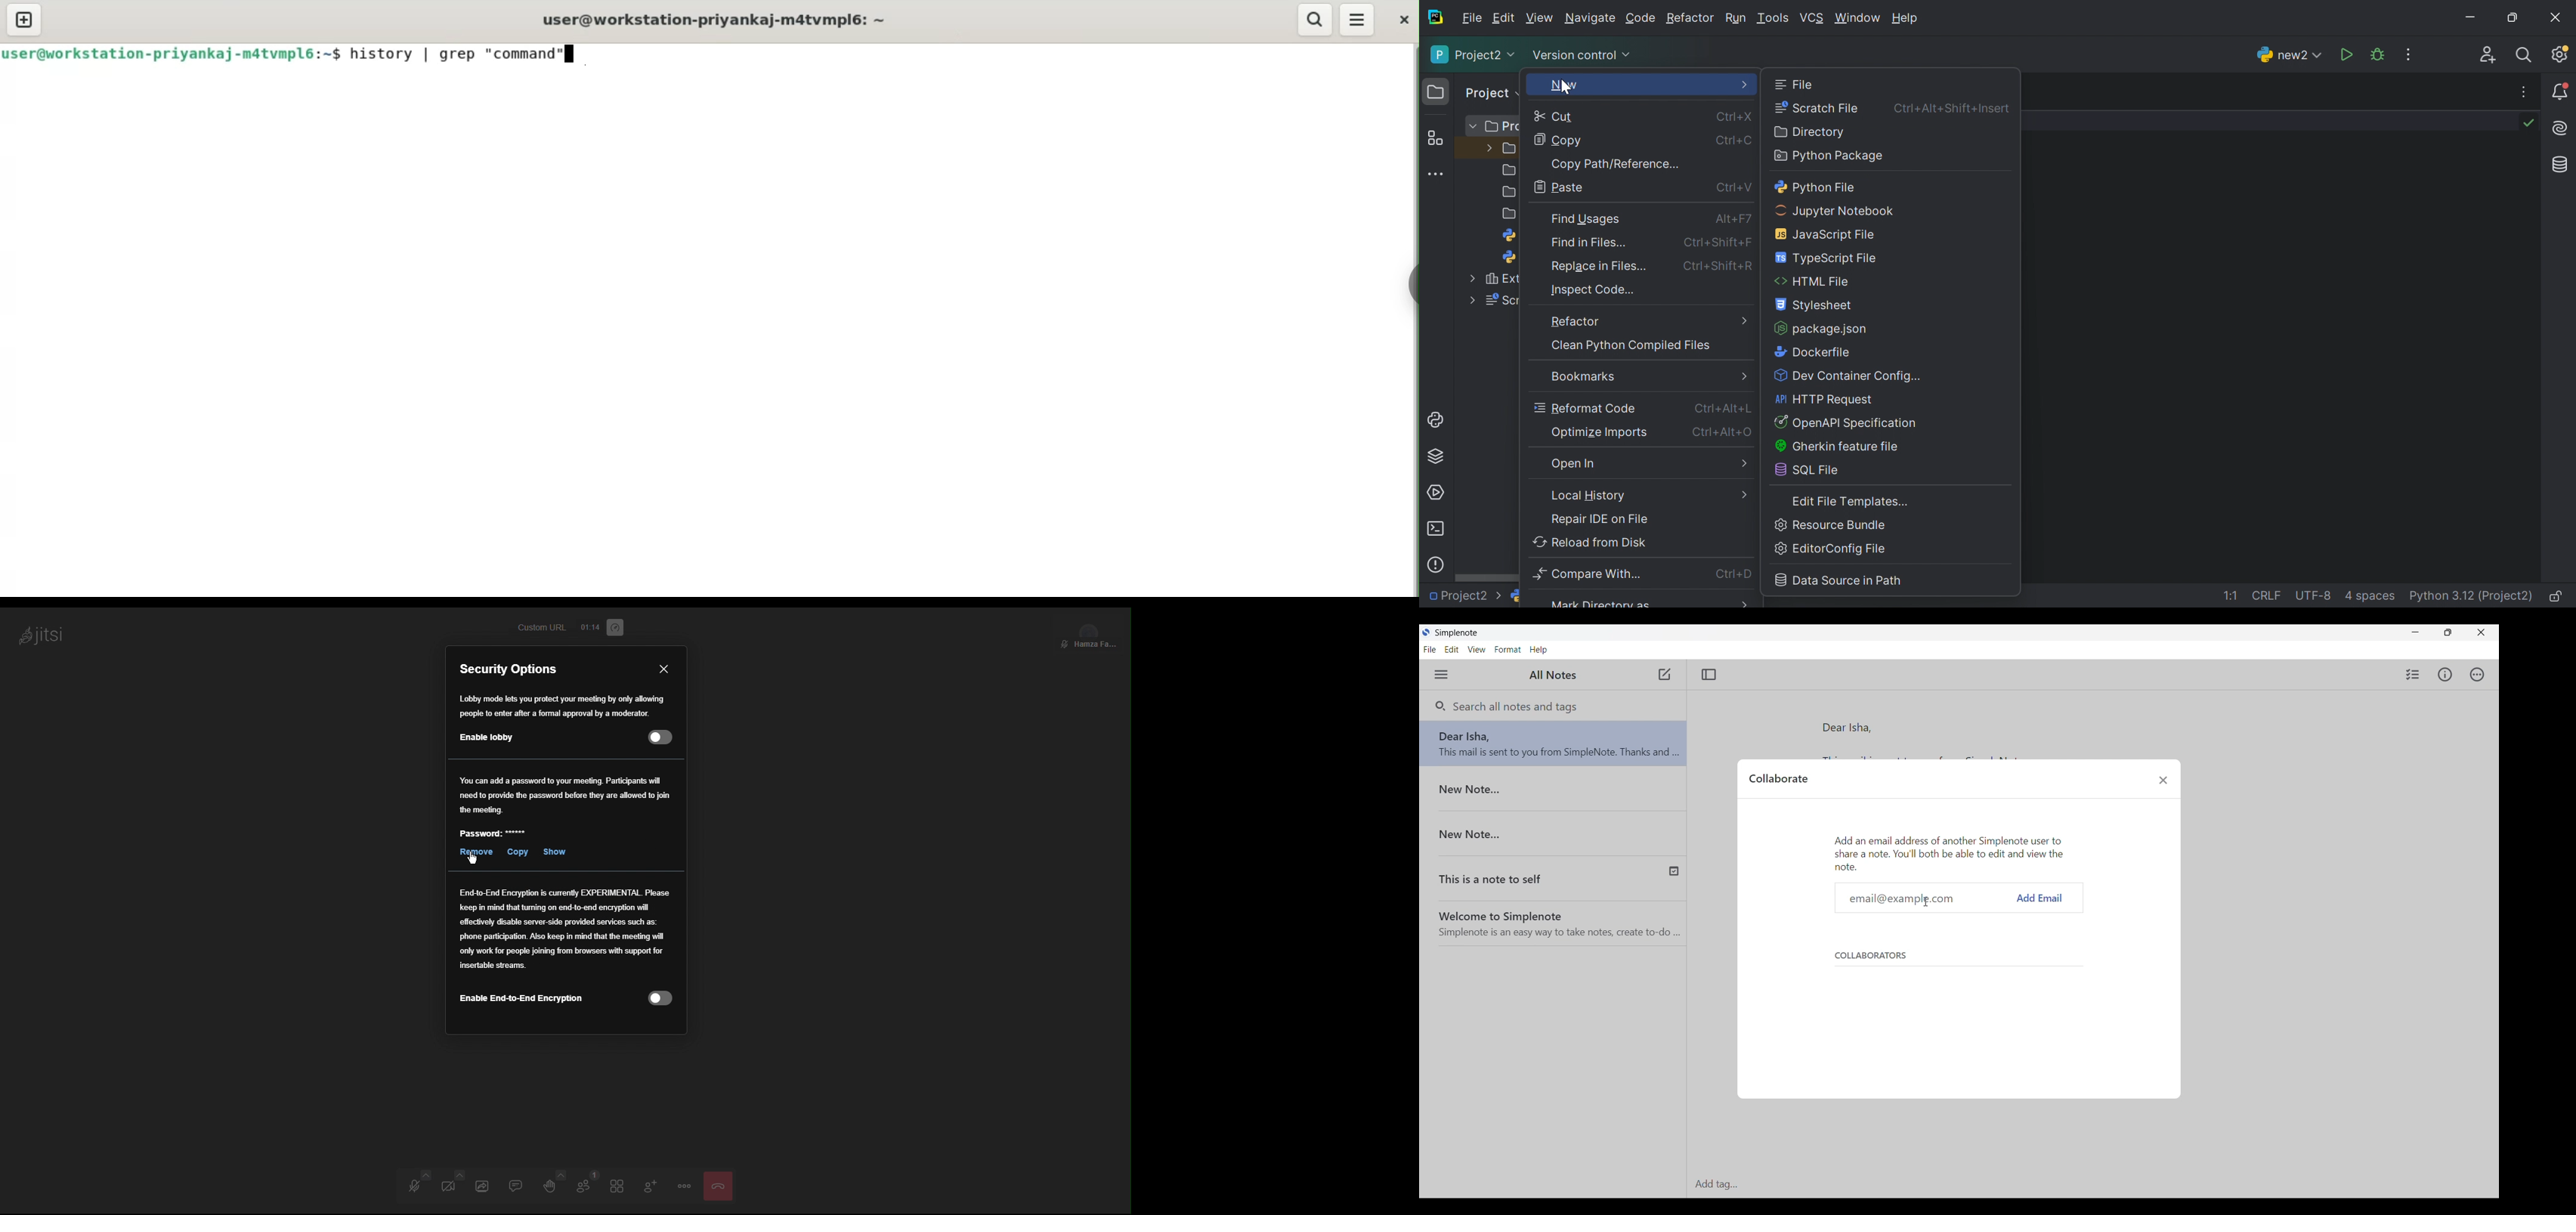 The image size is (2576, 1232). What do you see at coordinates (1477, 649) in the screenshot?
I see `View` at bounding box center [1477, 649].